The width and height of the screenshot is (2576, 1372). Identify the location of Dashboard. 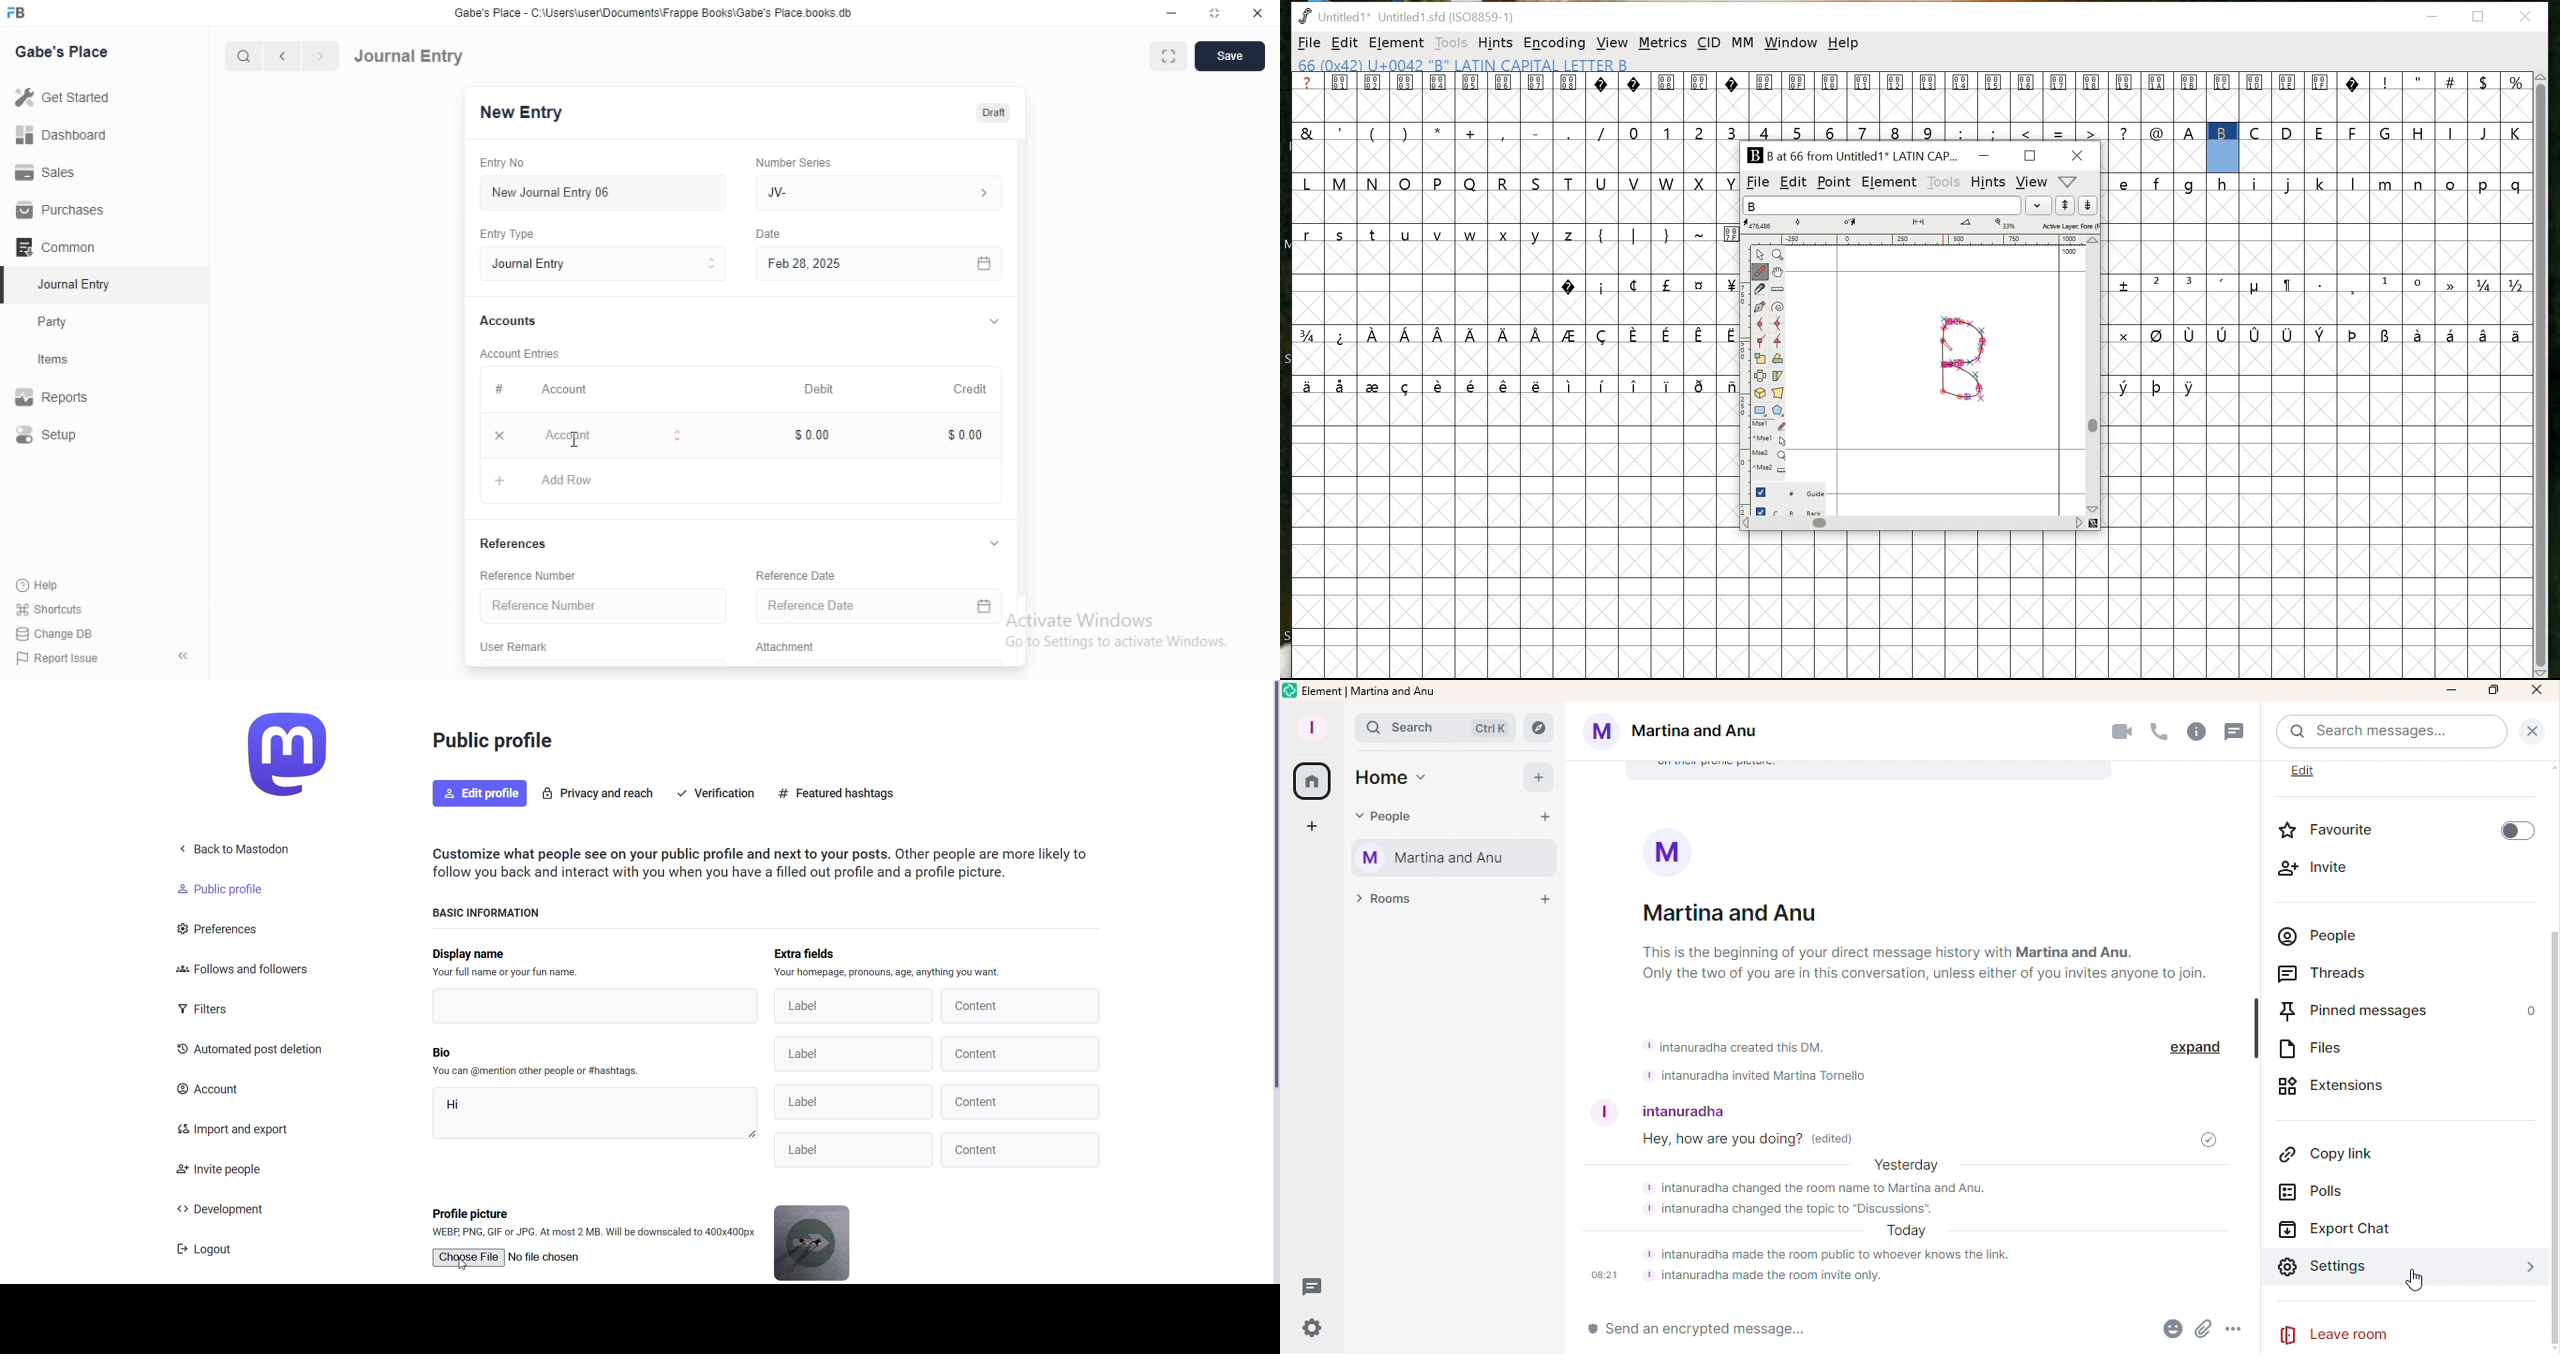
(66, 134).